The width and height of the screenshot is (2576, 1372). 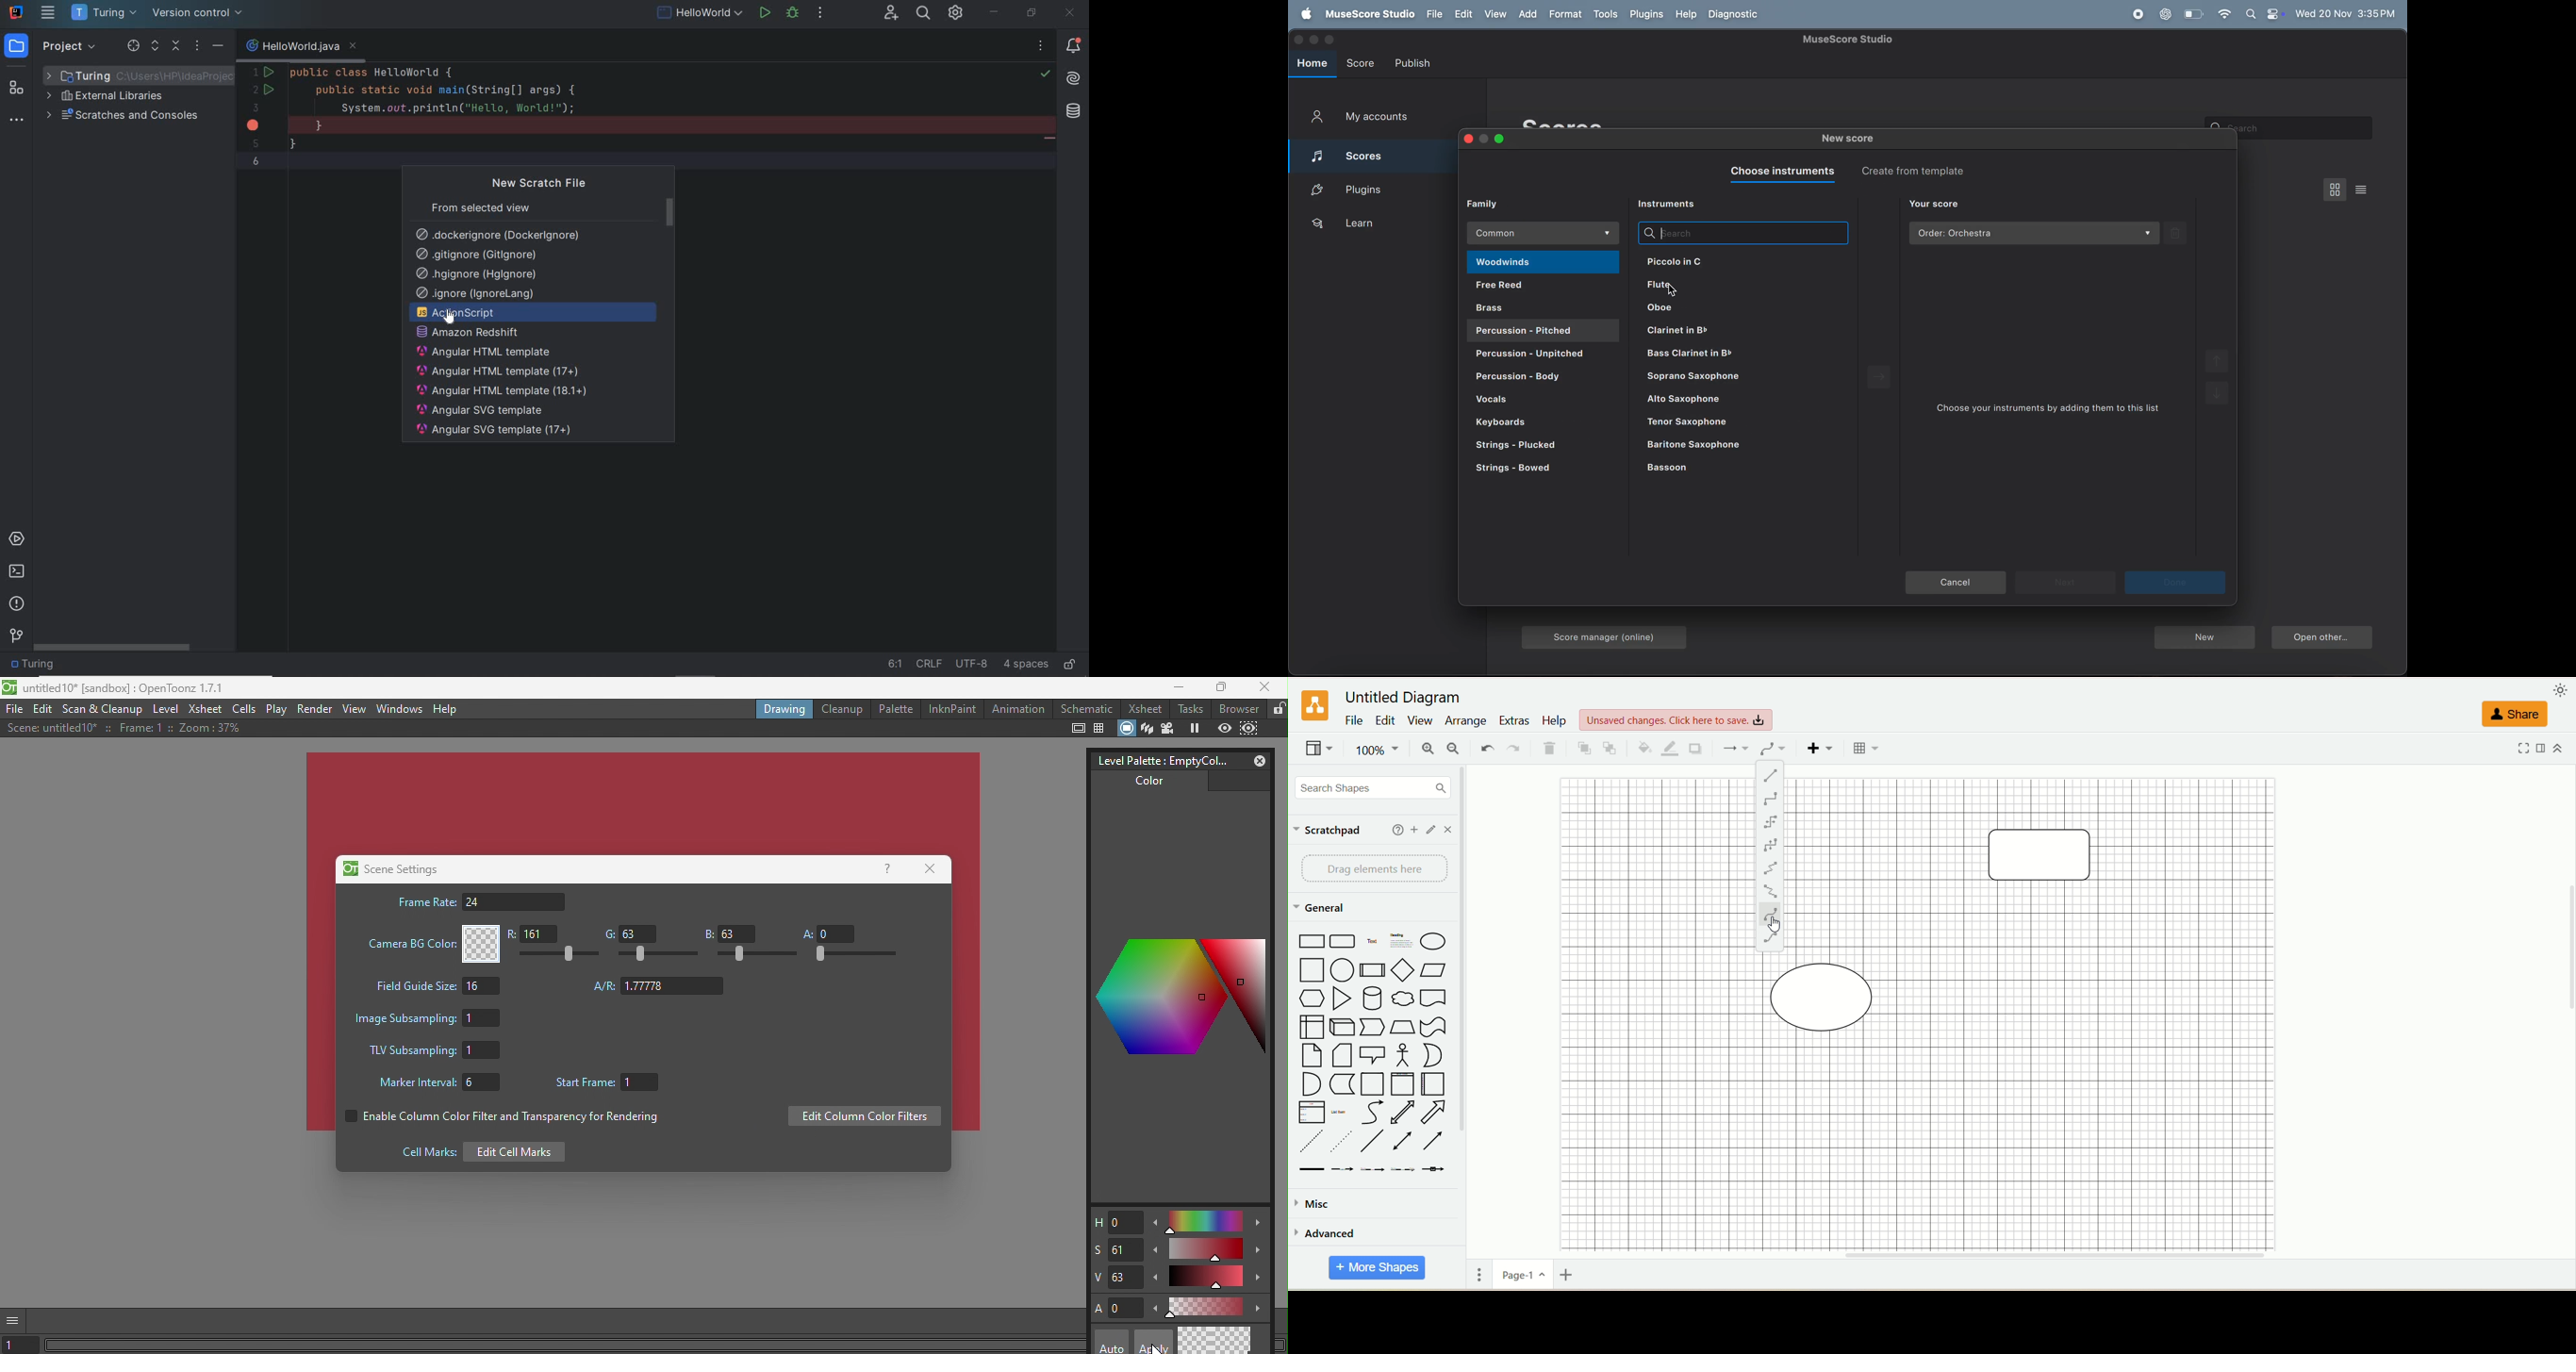 I want to click on choose instrument, so click(x=1780, y=172).